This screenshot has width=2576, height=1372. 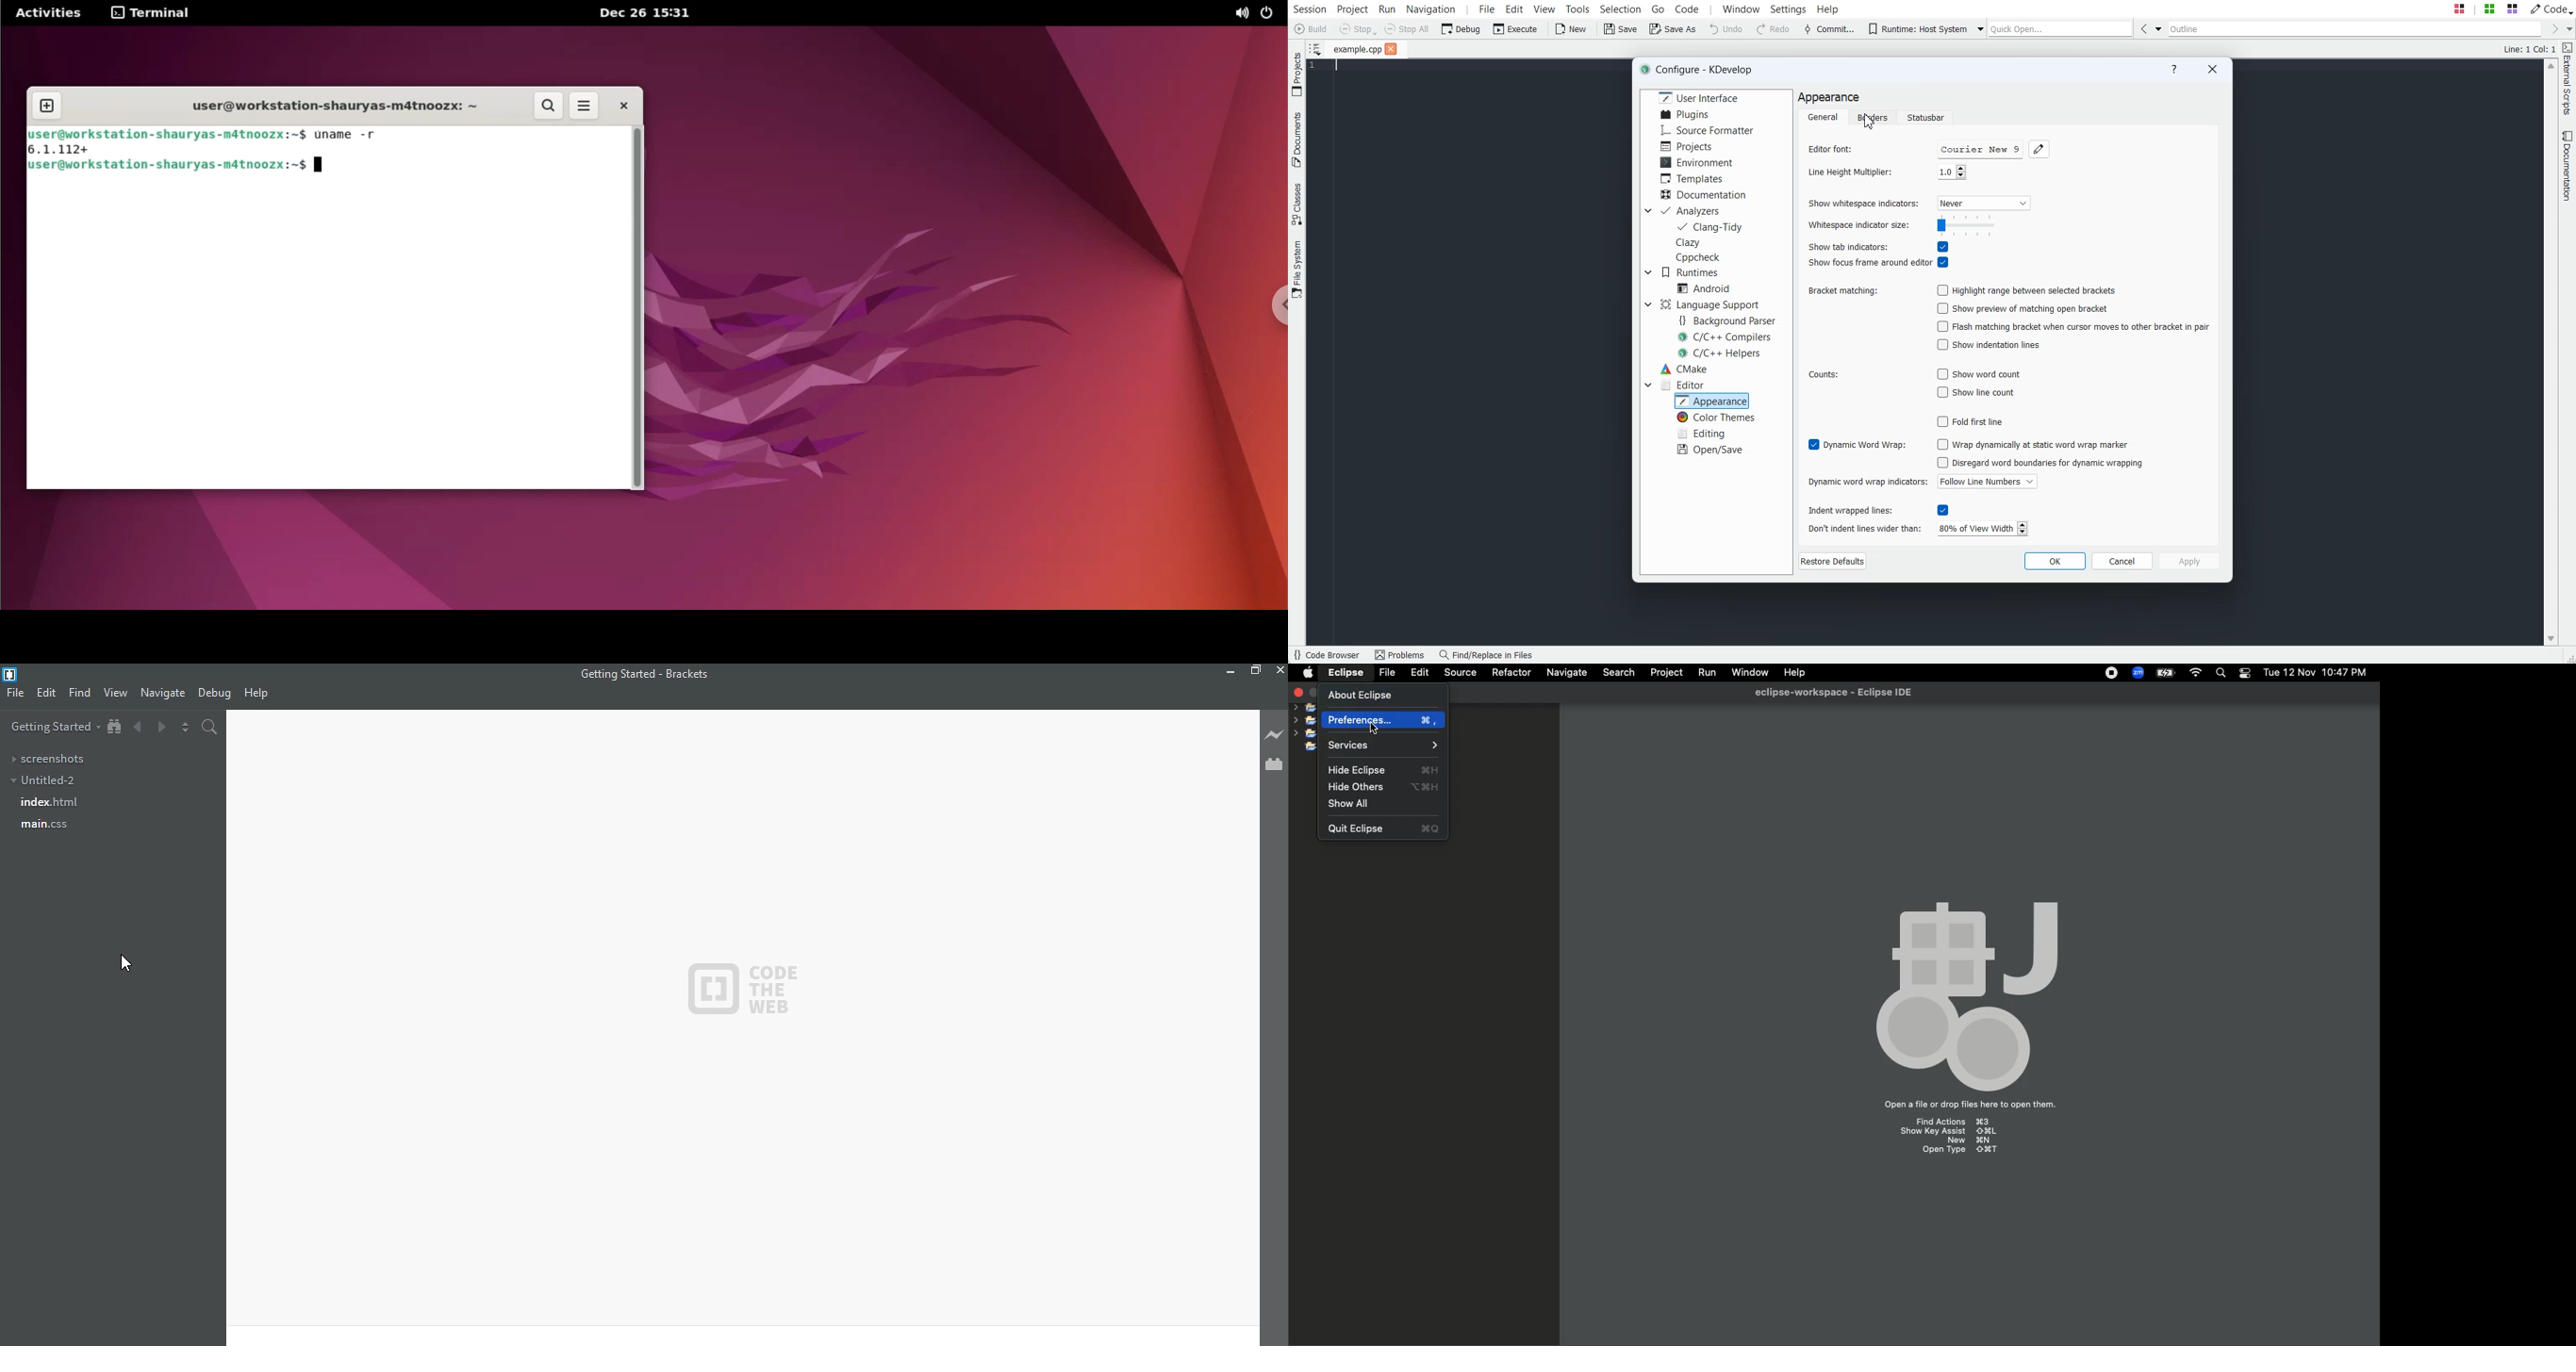 I want to click on Preferences, so click(x=1383, y=720).